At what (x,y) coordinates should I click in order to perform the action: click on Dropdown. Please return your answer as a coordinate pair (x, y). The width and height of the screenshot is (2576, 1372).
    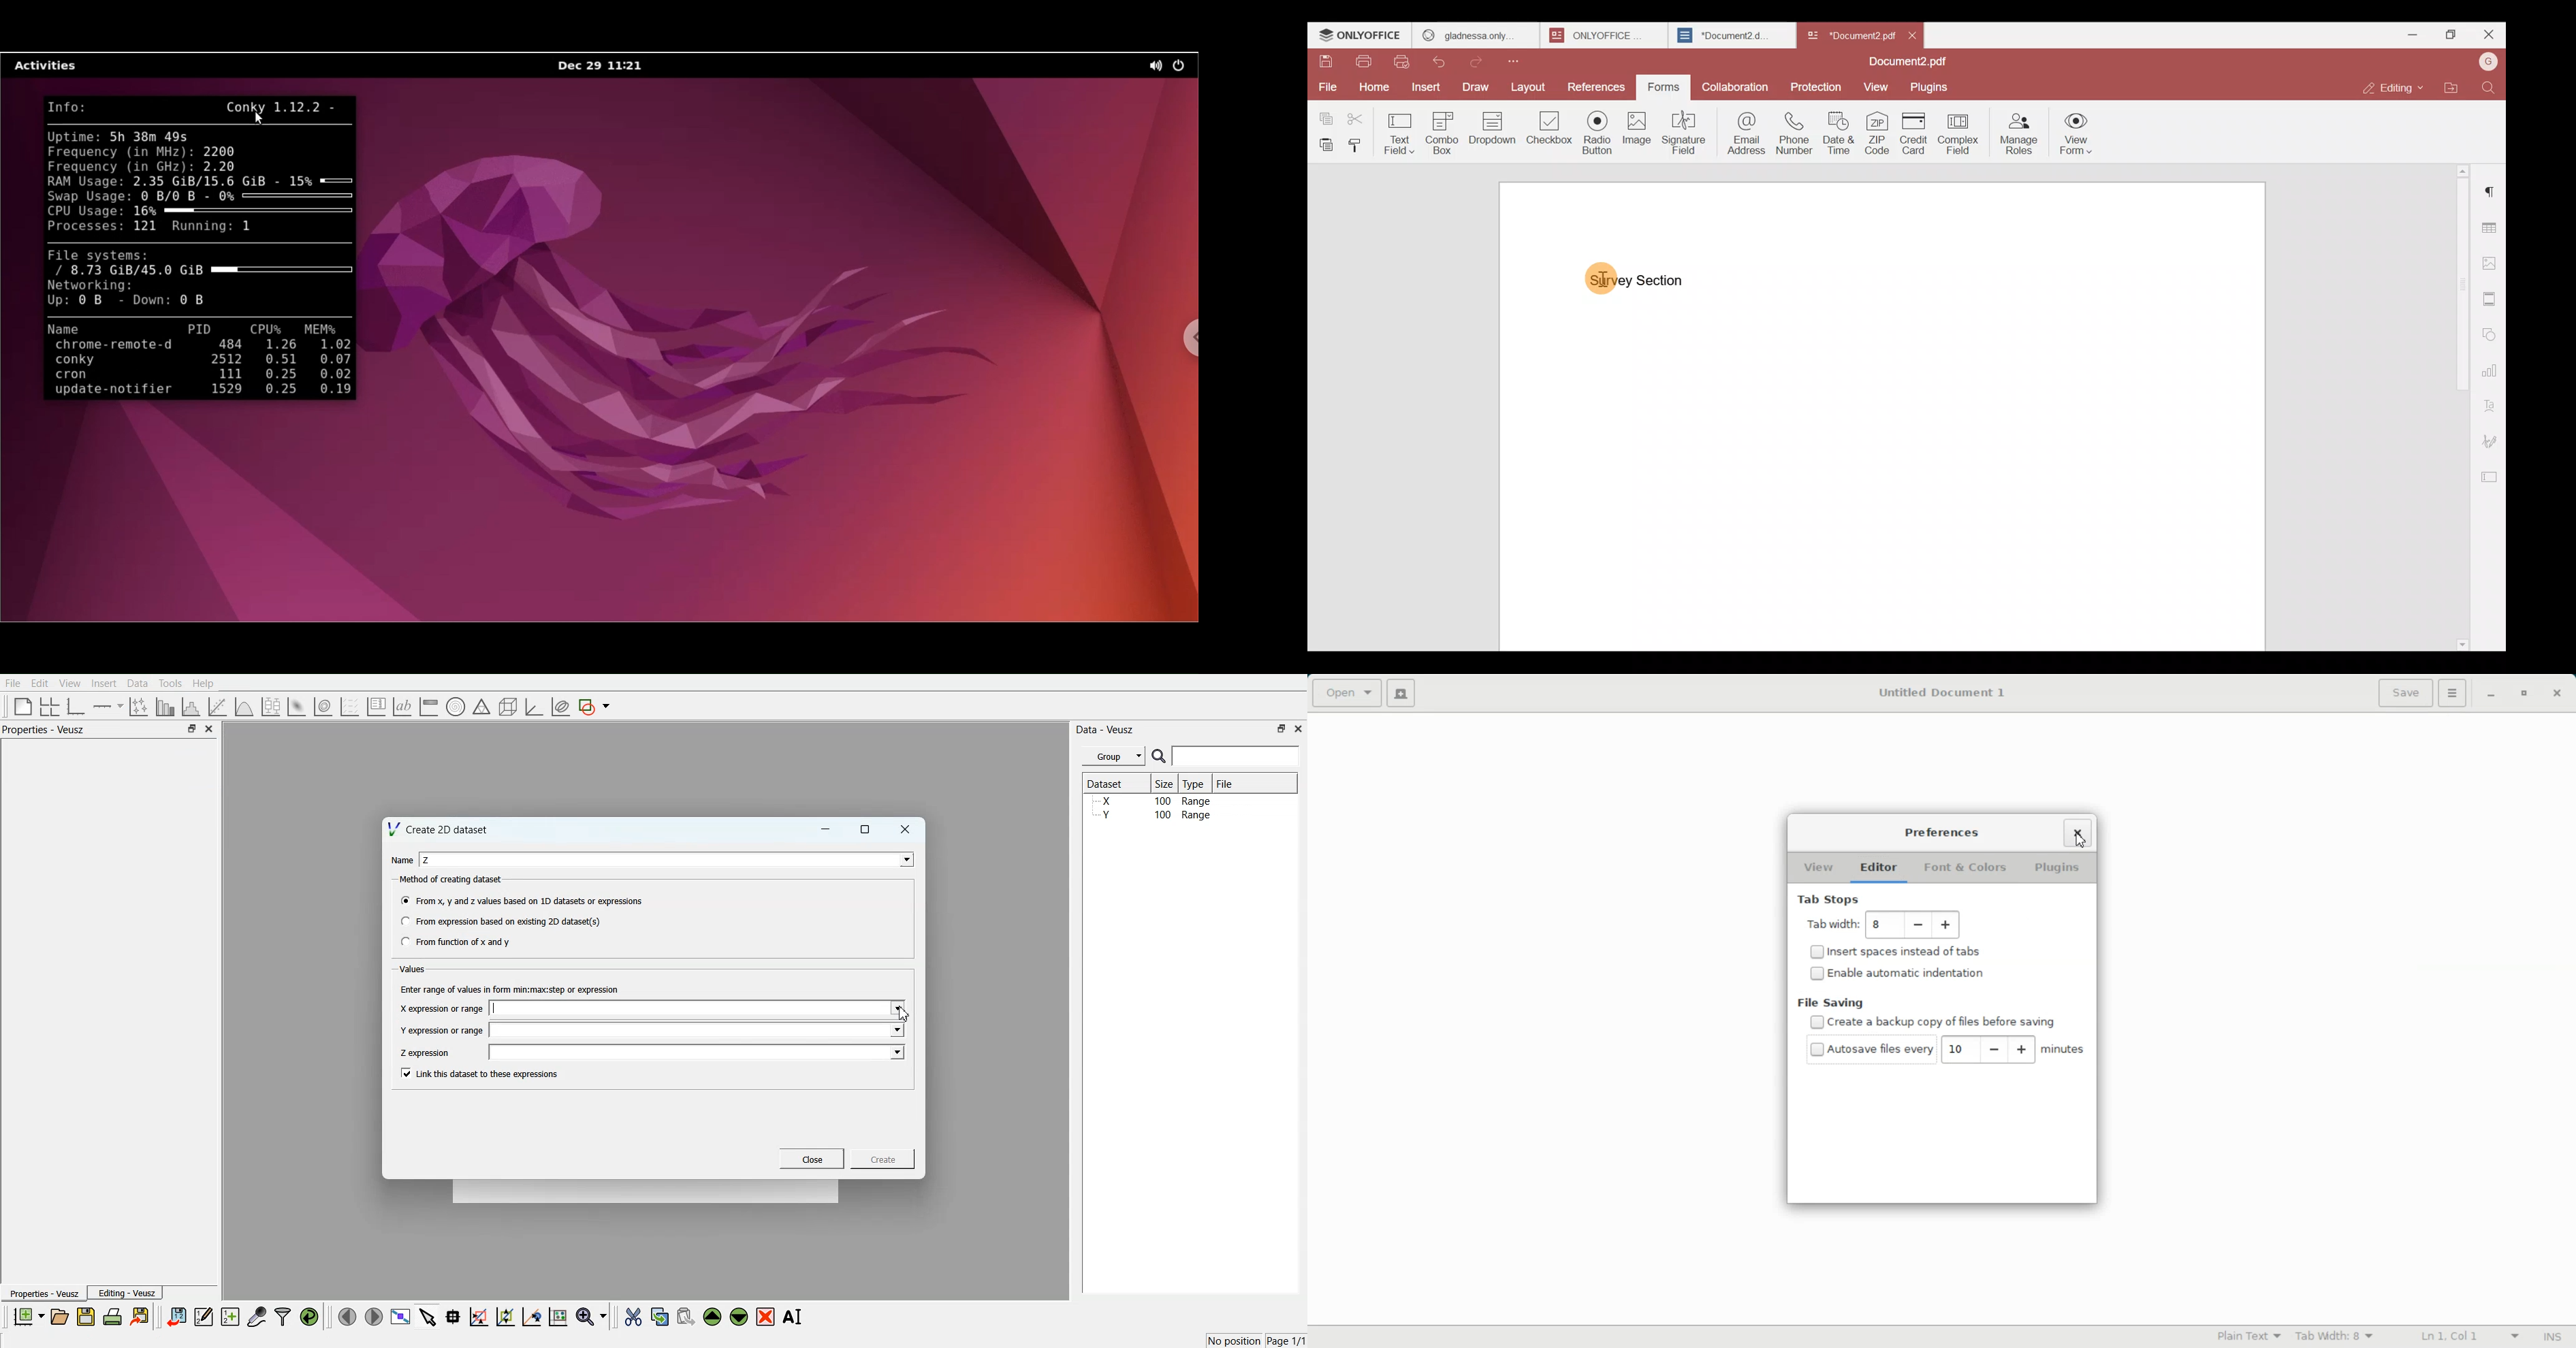
    Looking at the image, I should click on (1490, 130).